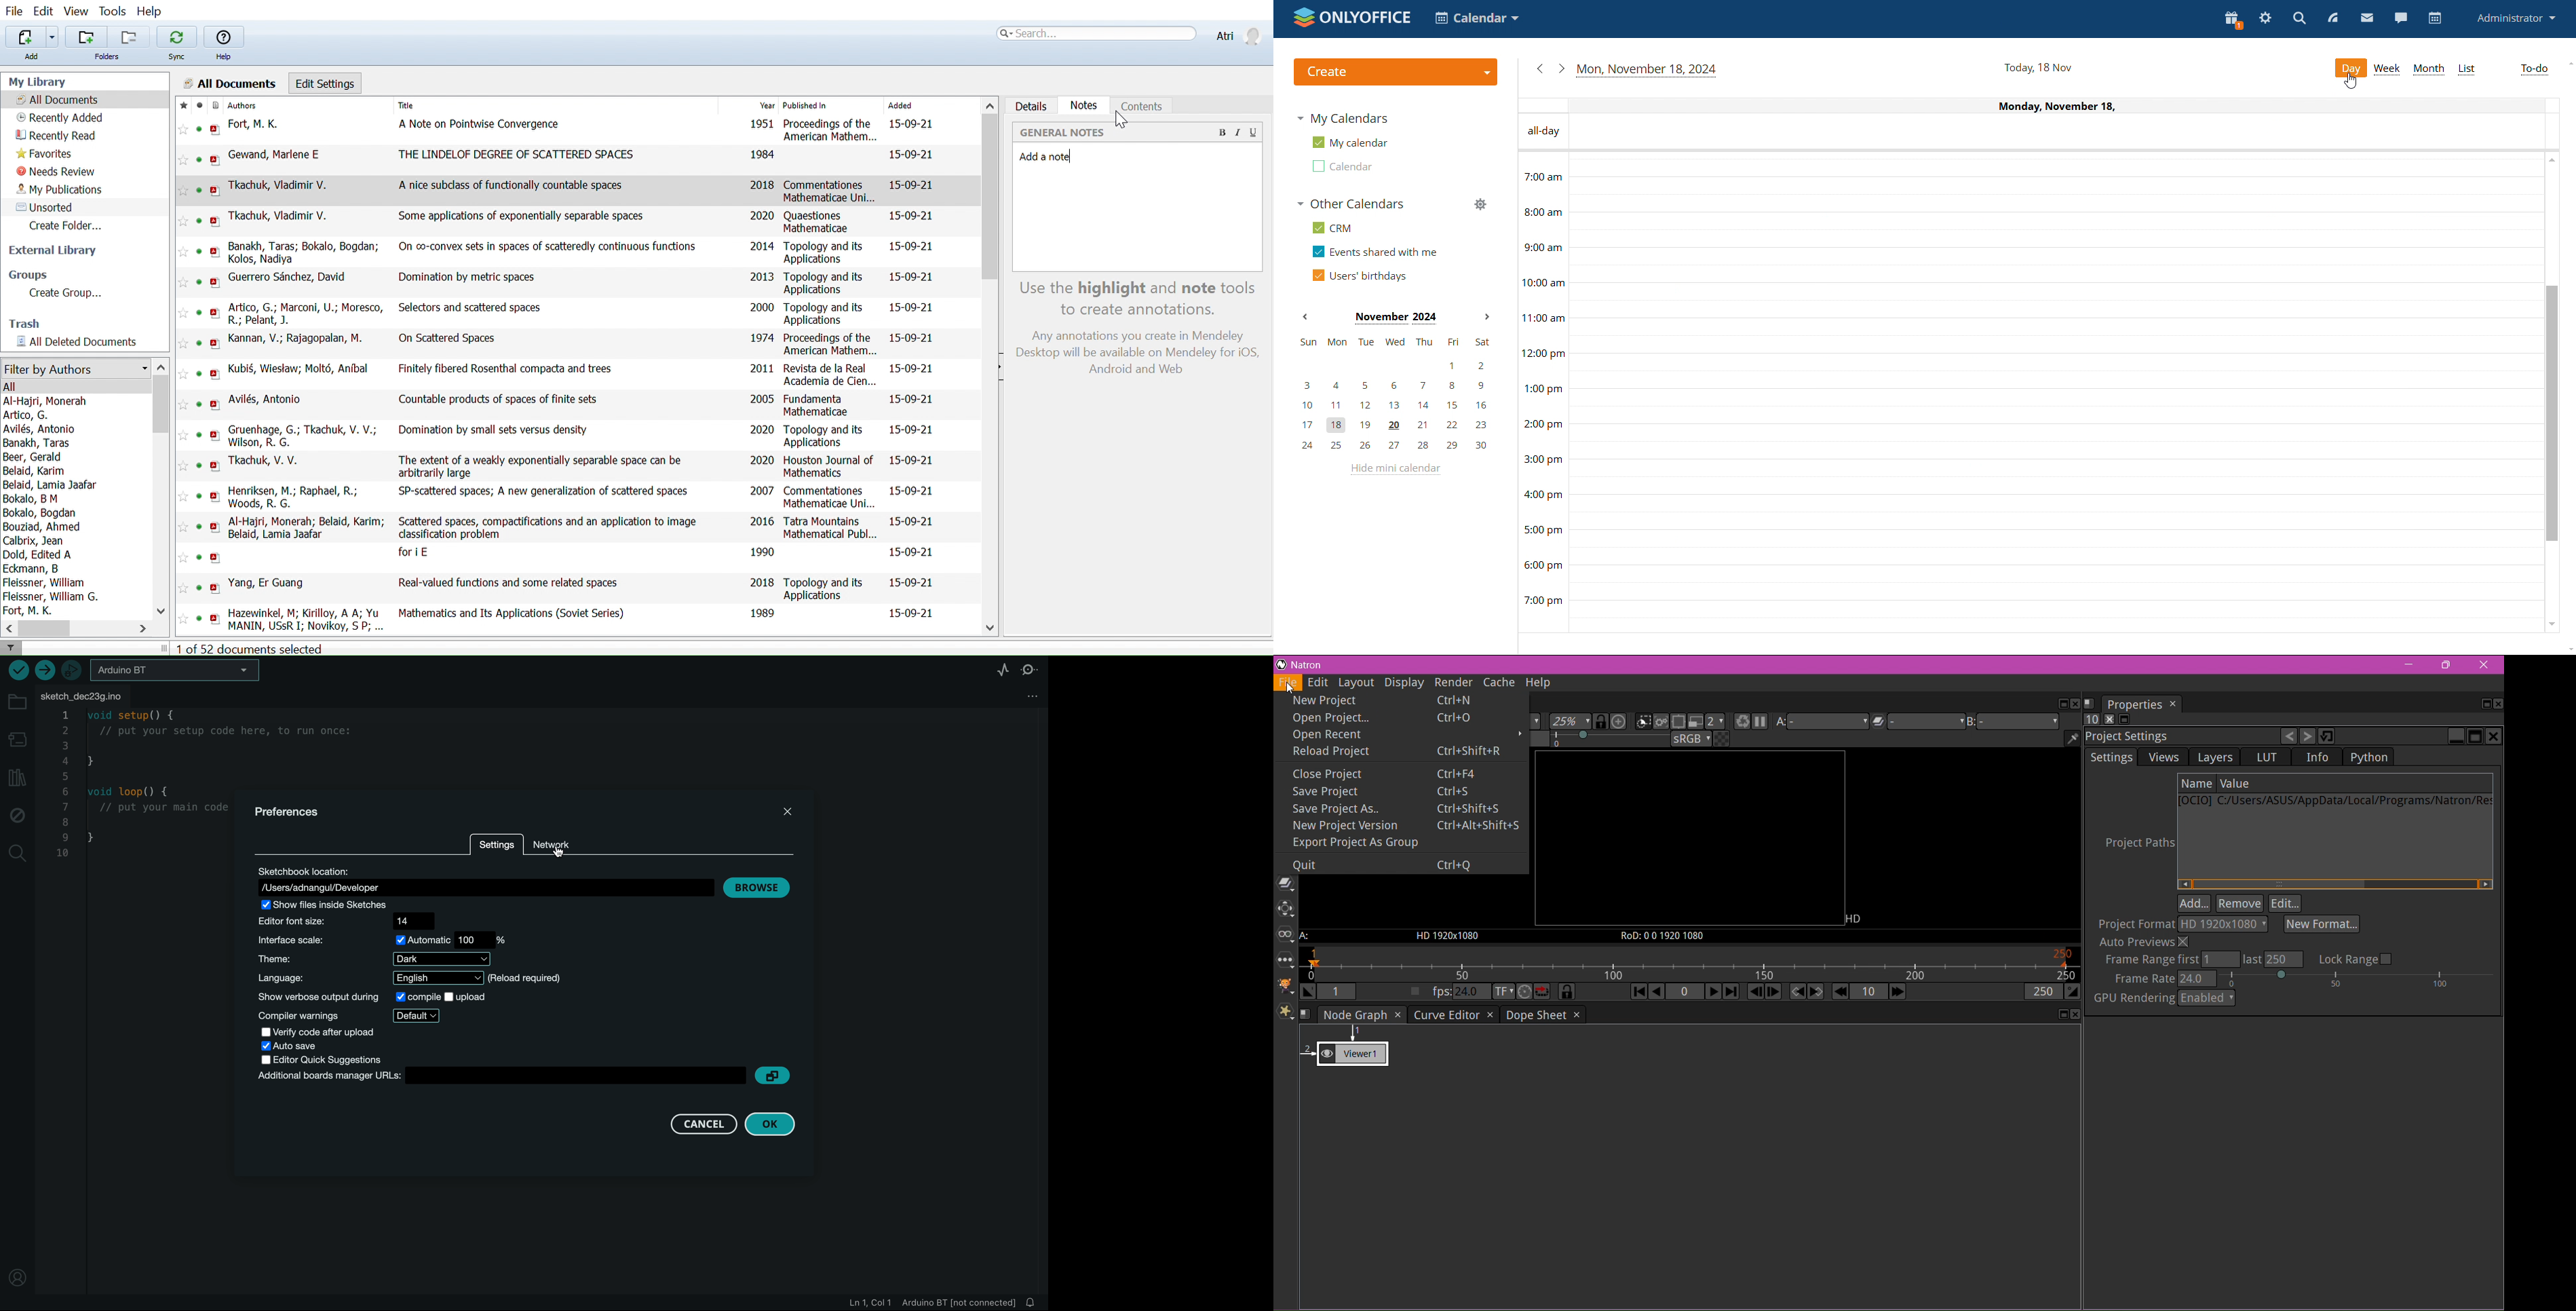  Describe the element at coordinates (1030, 105) in the screenshot. I see `Details` at that location.